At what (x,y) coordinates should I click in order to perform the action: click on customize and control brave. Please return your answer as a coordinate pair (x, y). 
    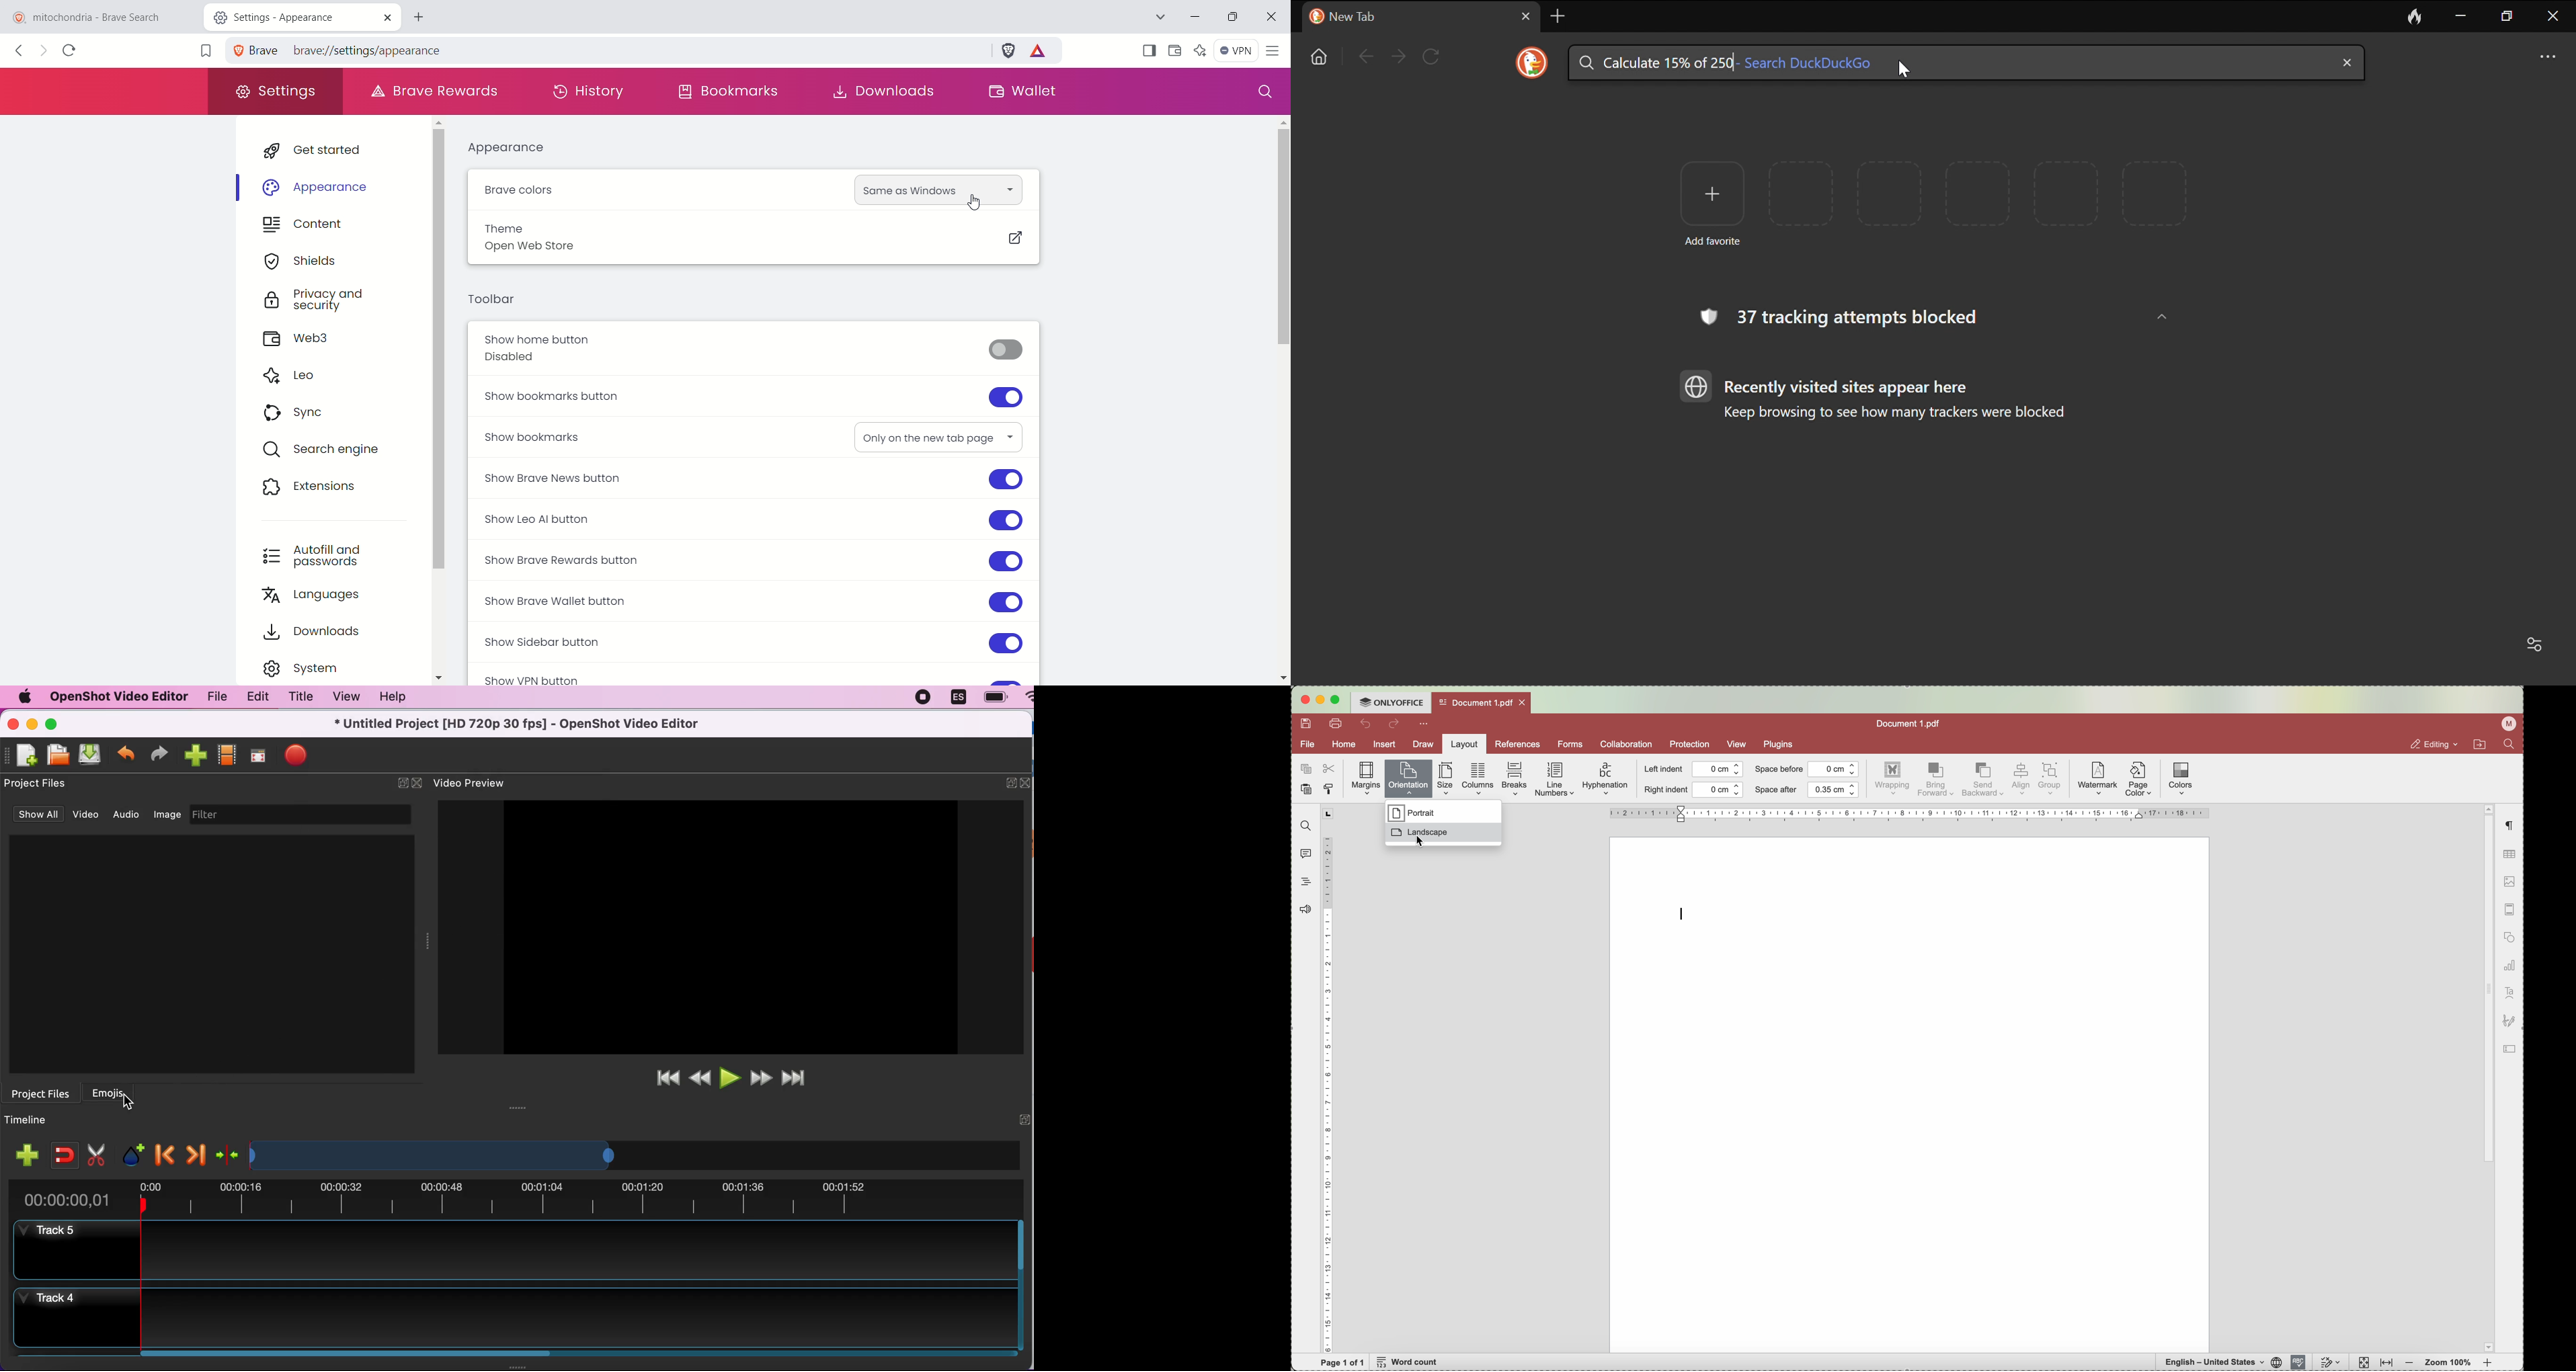
    Looking at the image, I should click on (1275, 51).